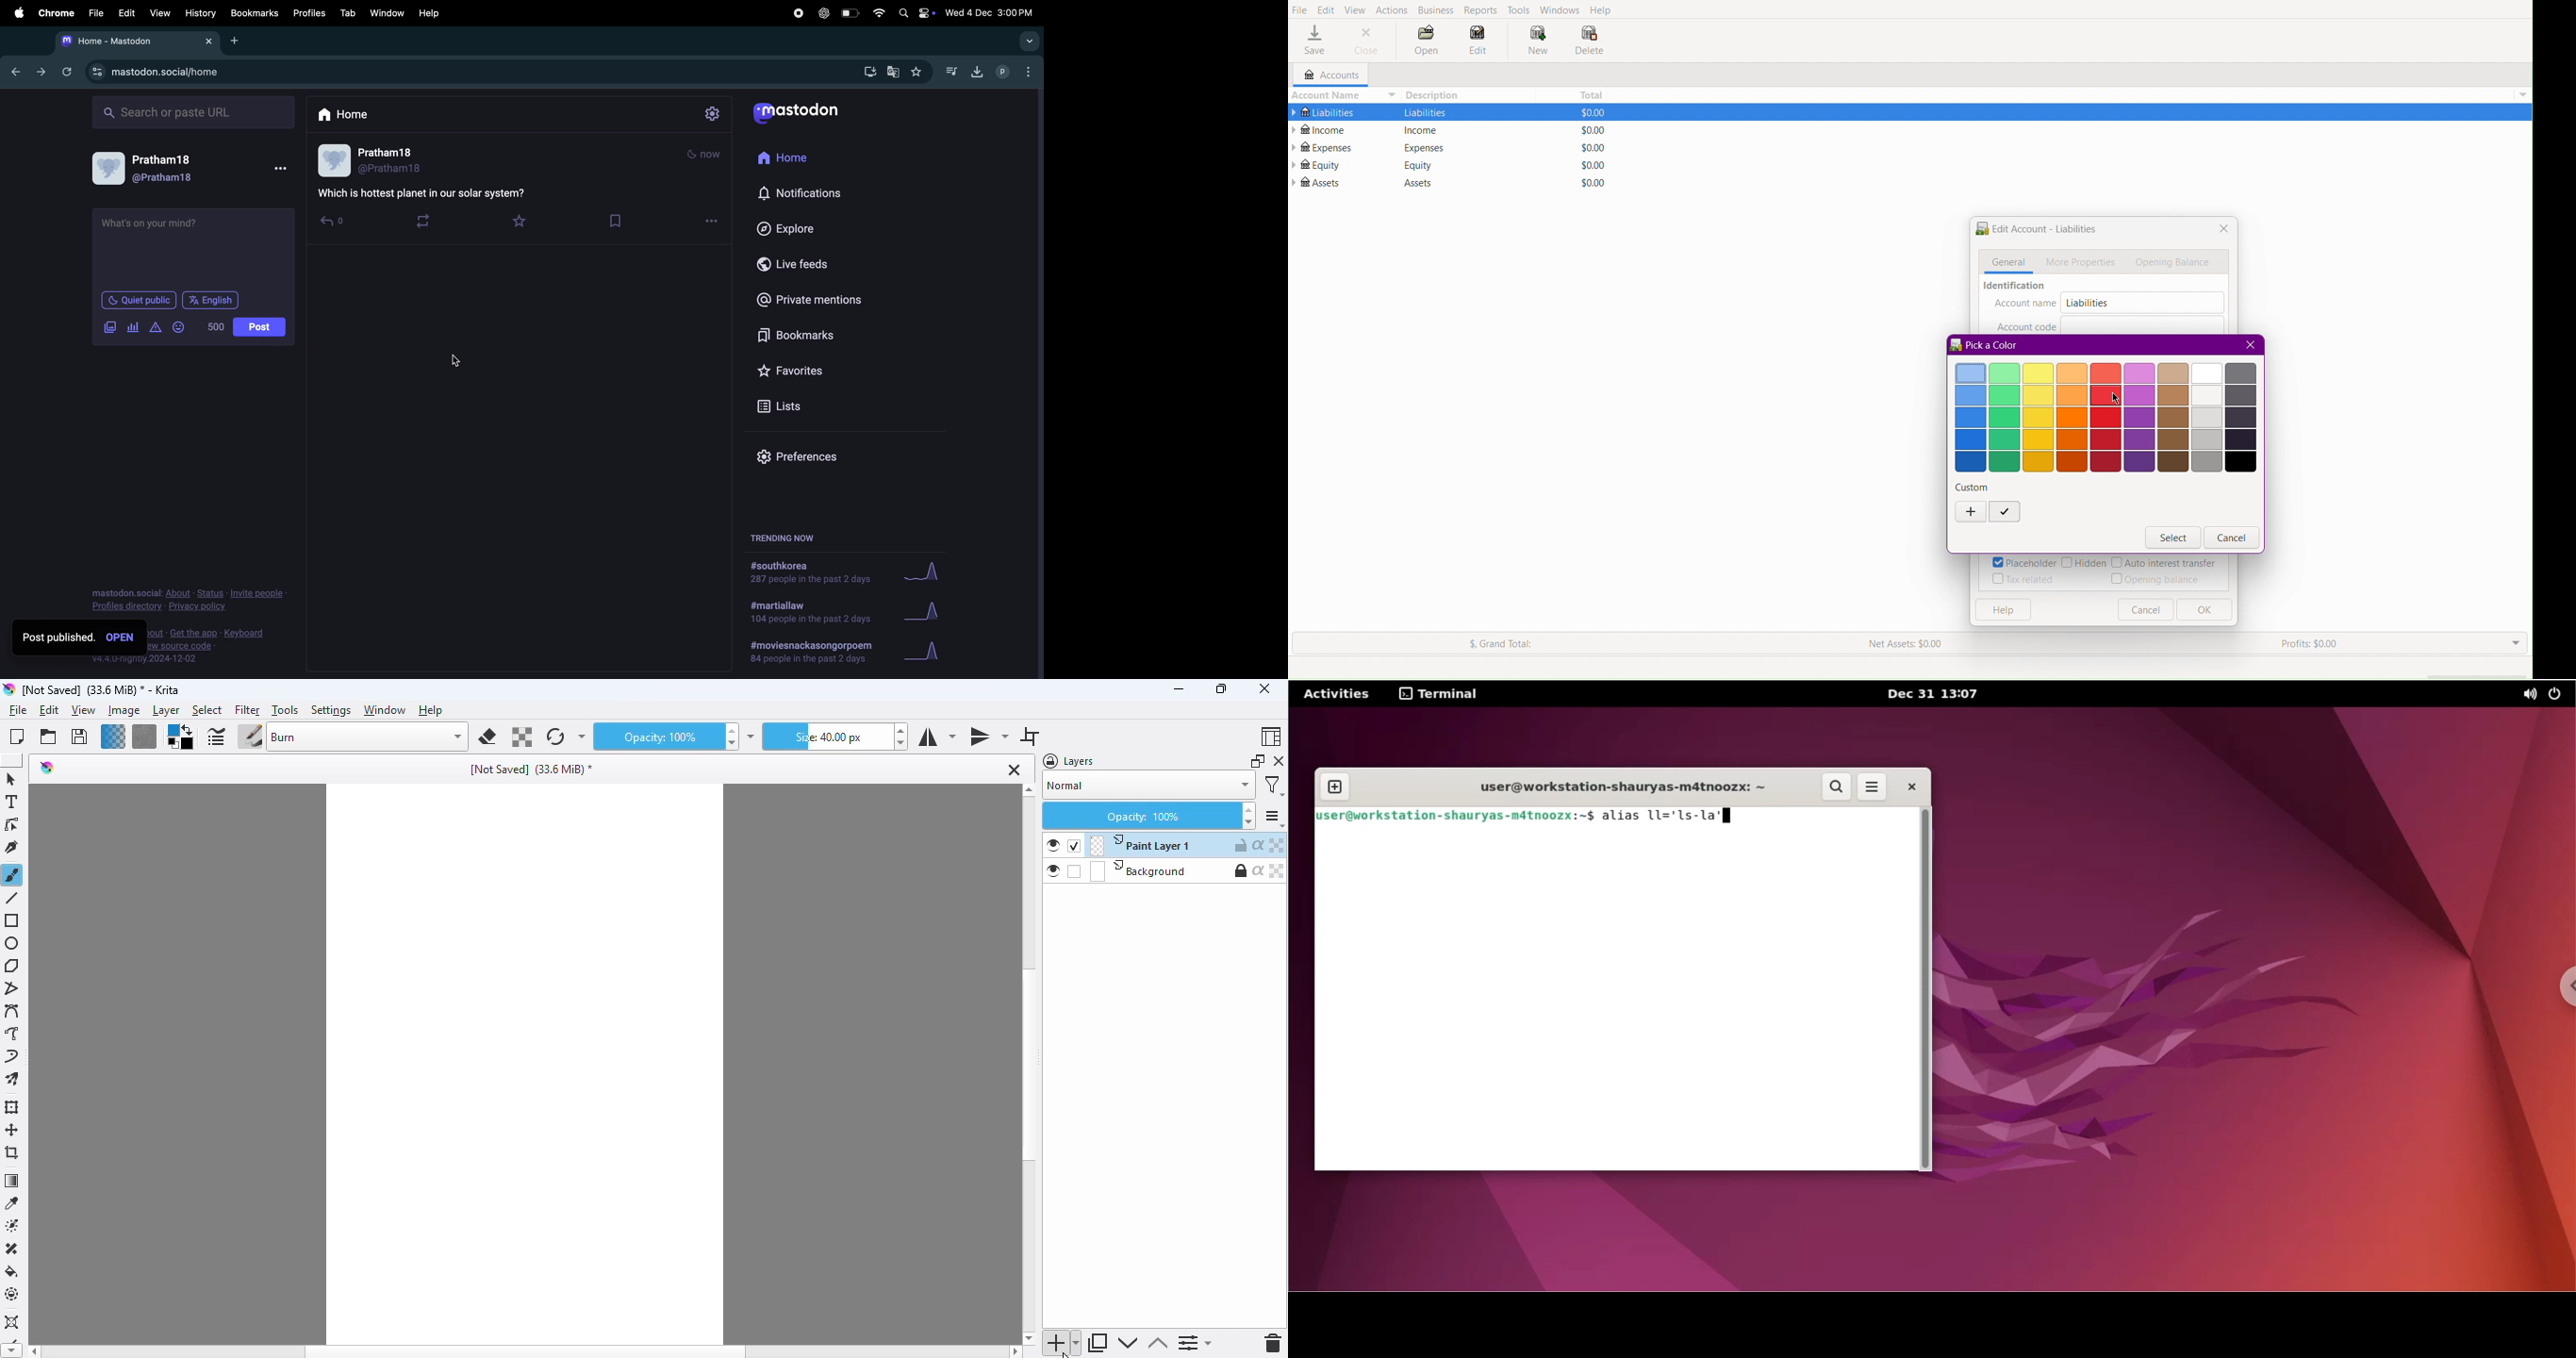 The image size is (2576, 1372). Describe the element at coordinates (2027, 325) in the screenshot. I see `Account code` at that location.